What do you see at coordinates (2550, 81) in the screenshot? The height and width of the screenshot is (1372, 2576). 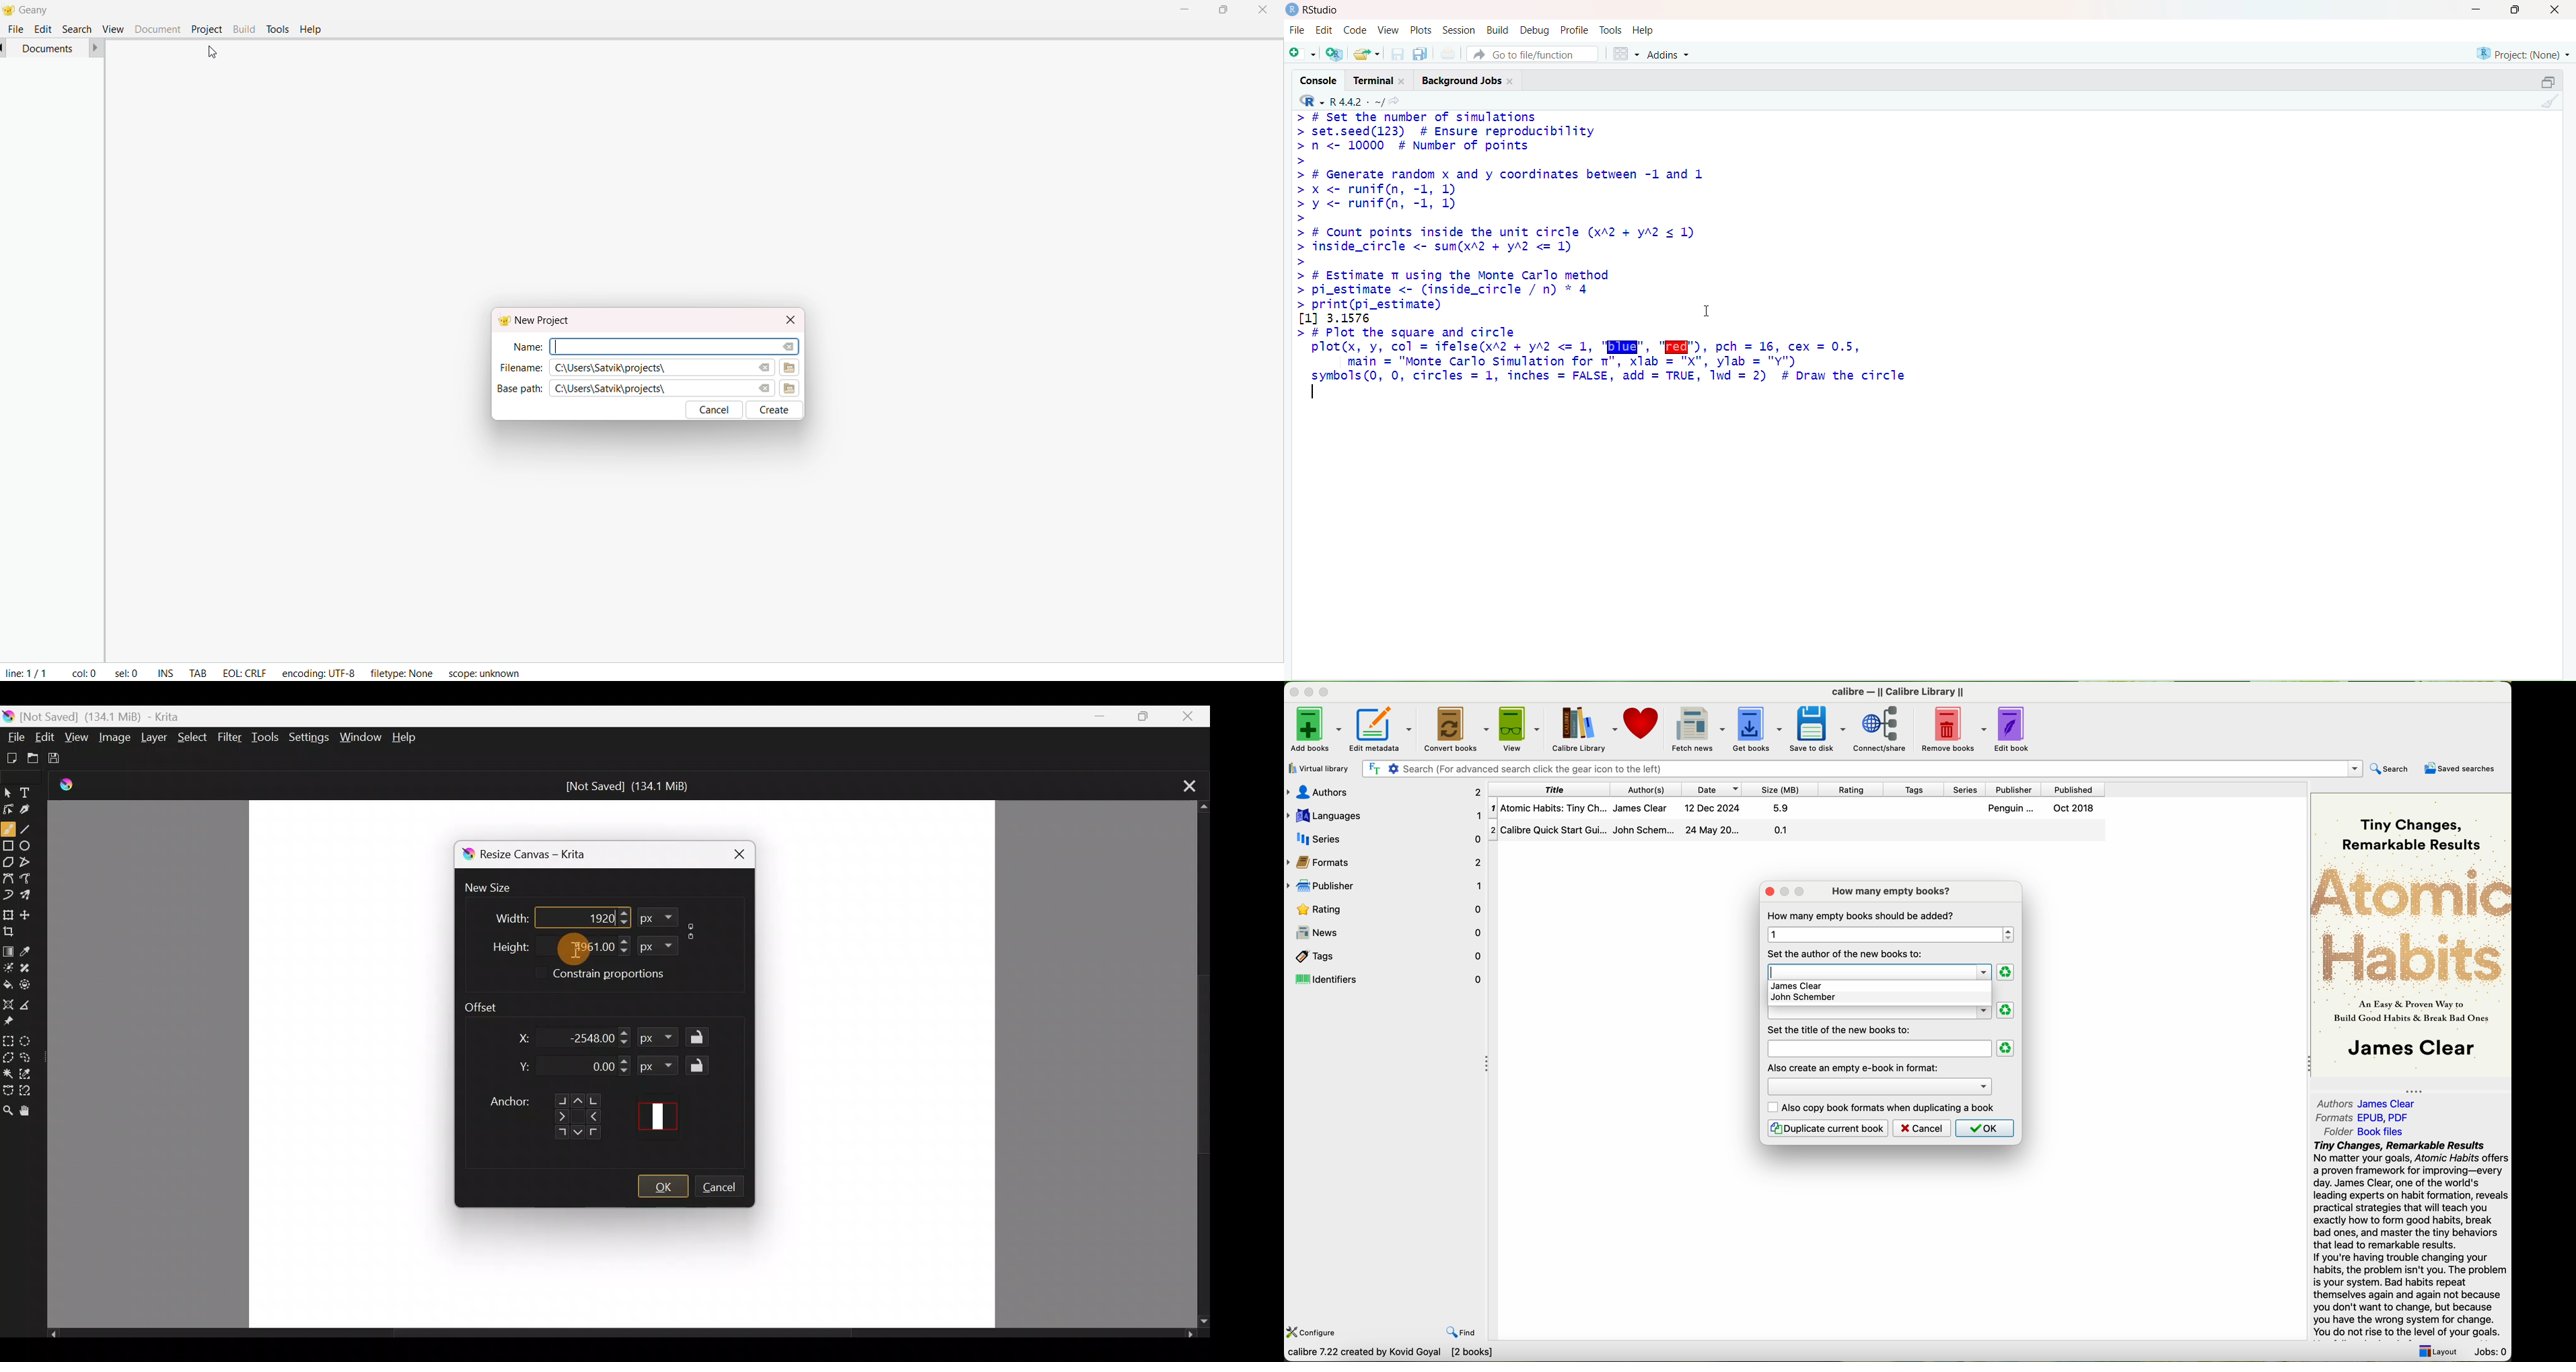 I see `Maximize` at bounding box center [2550, 81].